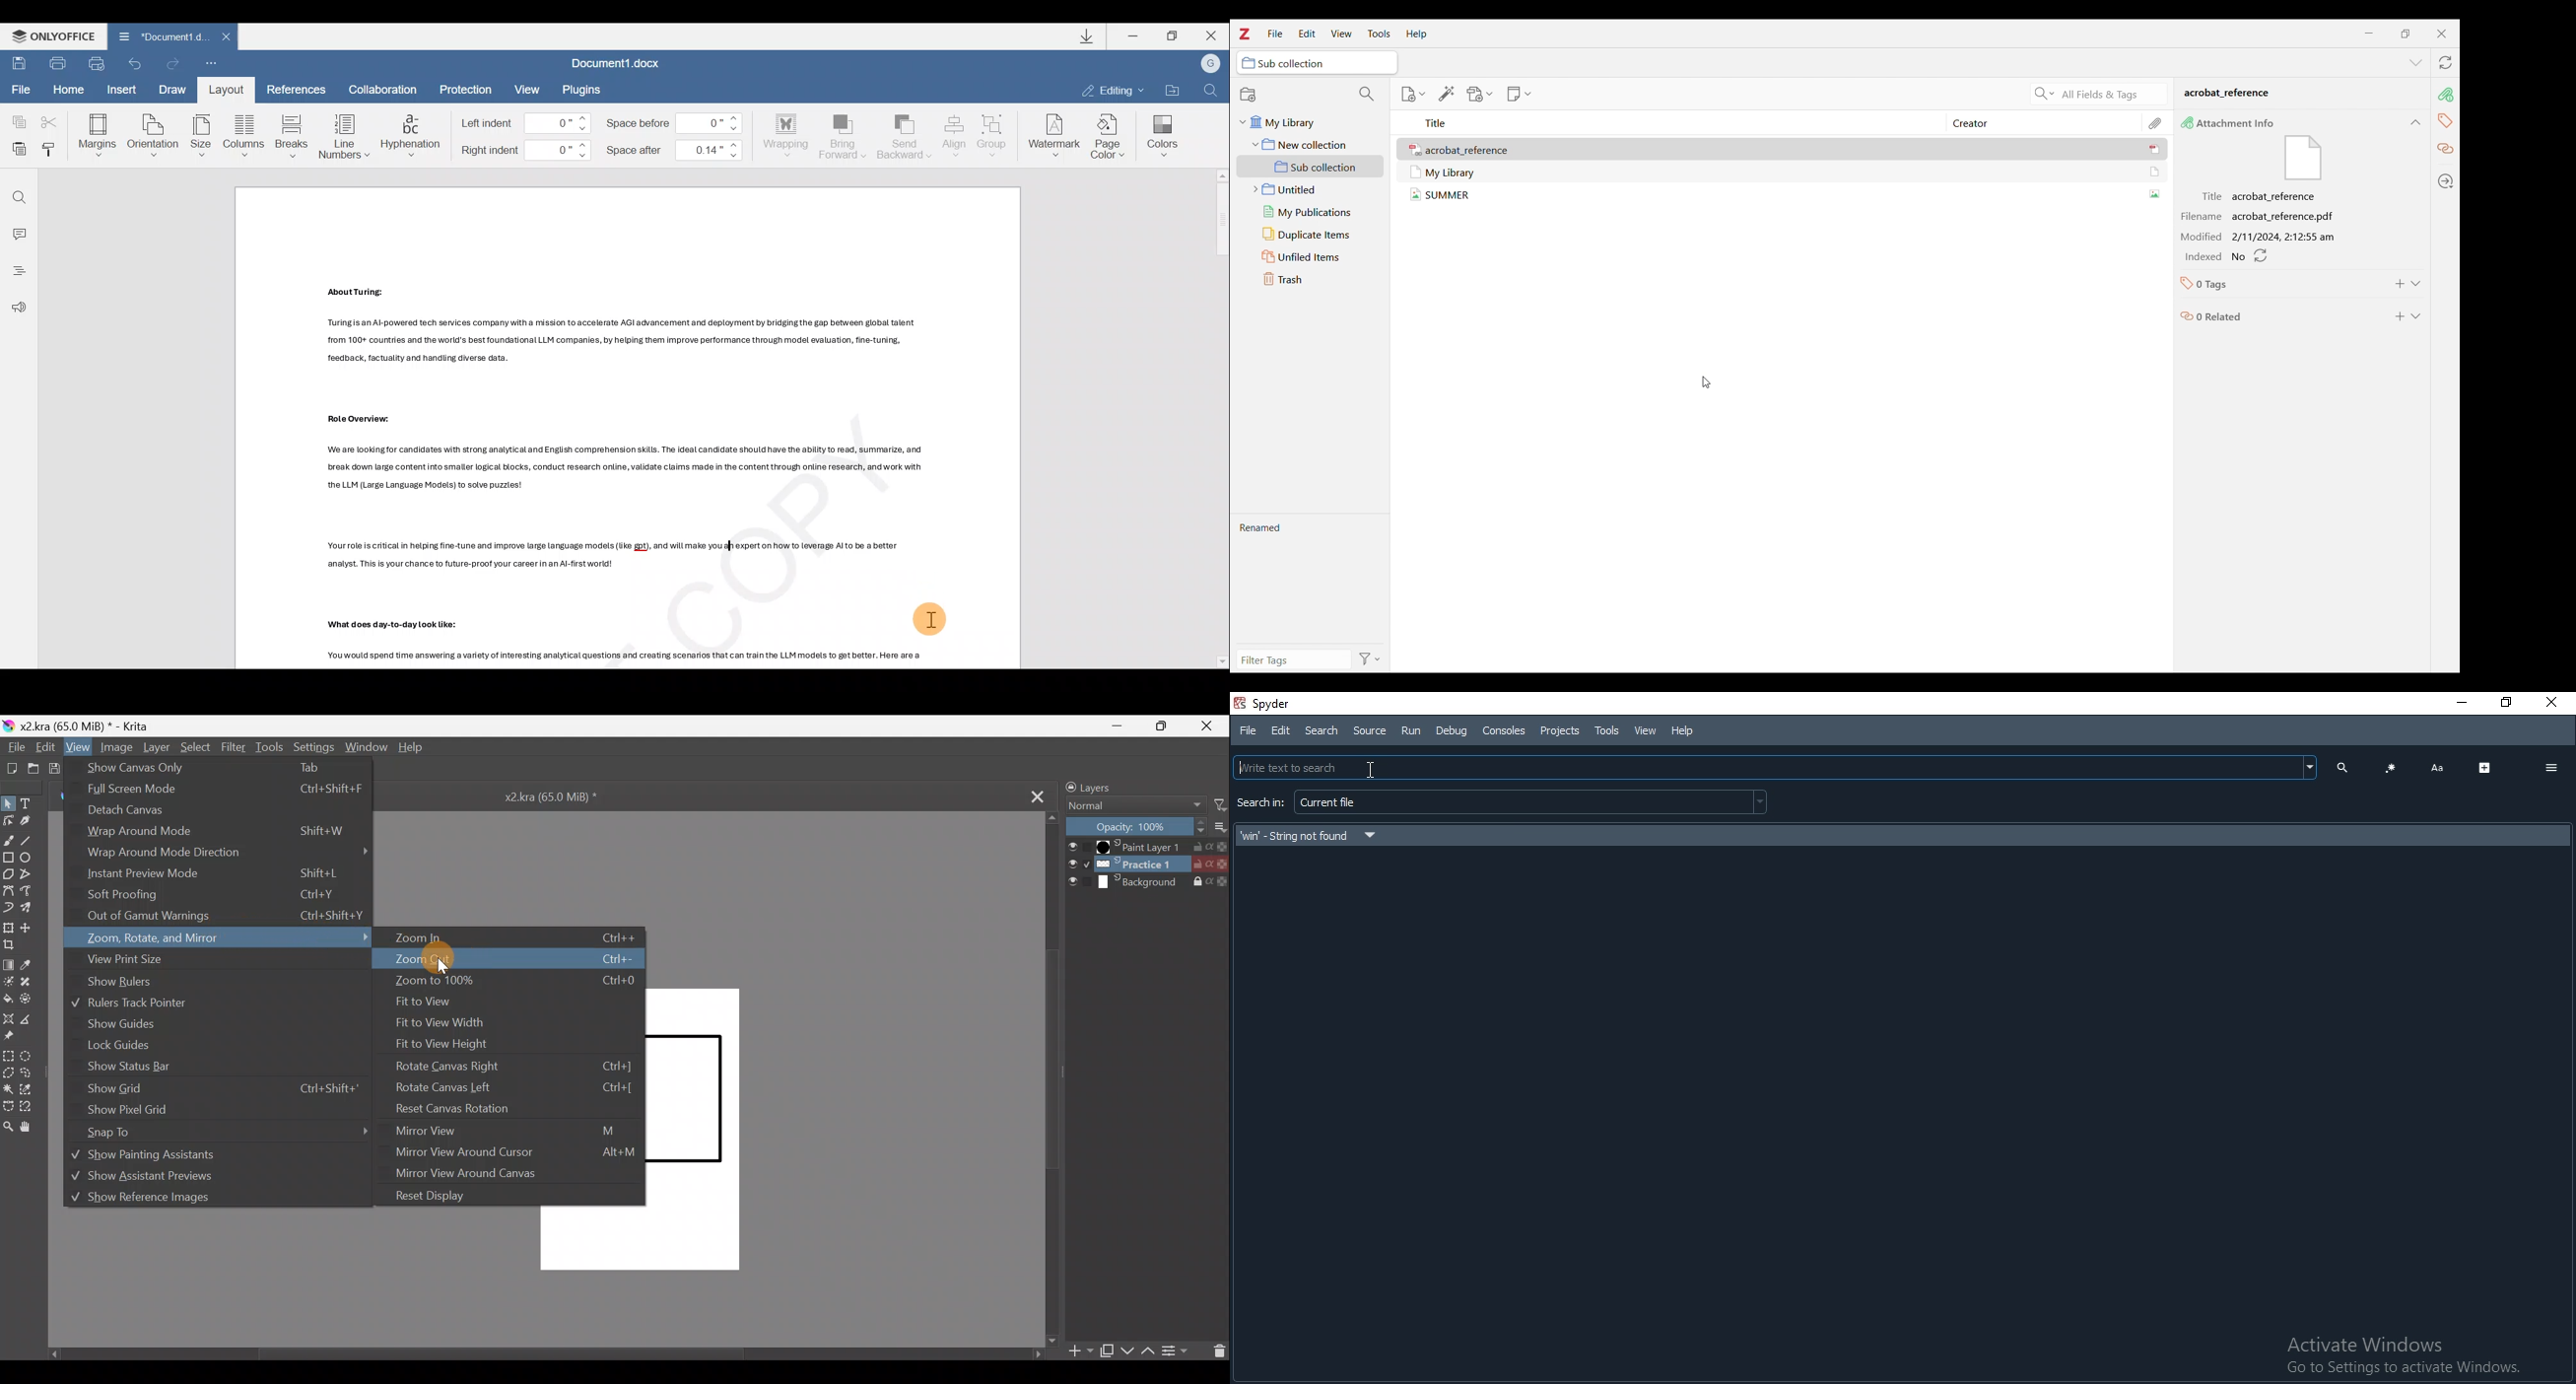 The height and width of the screenshot is (1400, 2576). What do you see at coordinates (342, 136) in the screenshot?
I see `Line numbers` at bounding box center [342, 136].